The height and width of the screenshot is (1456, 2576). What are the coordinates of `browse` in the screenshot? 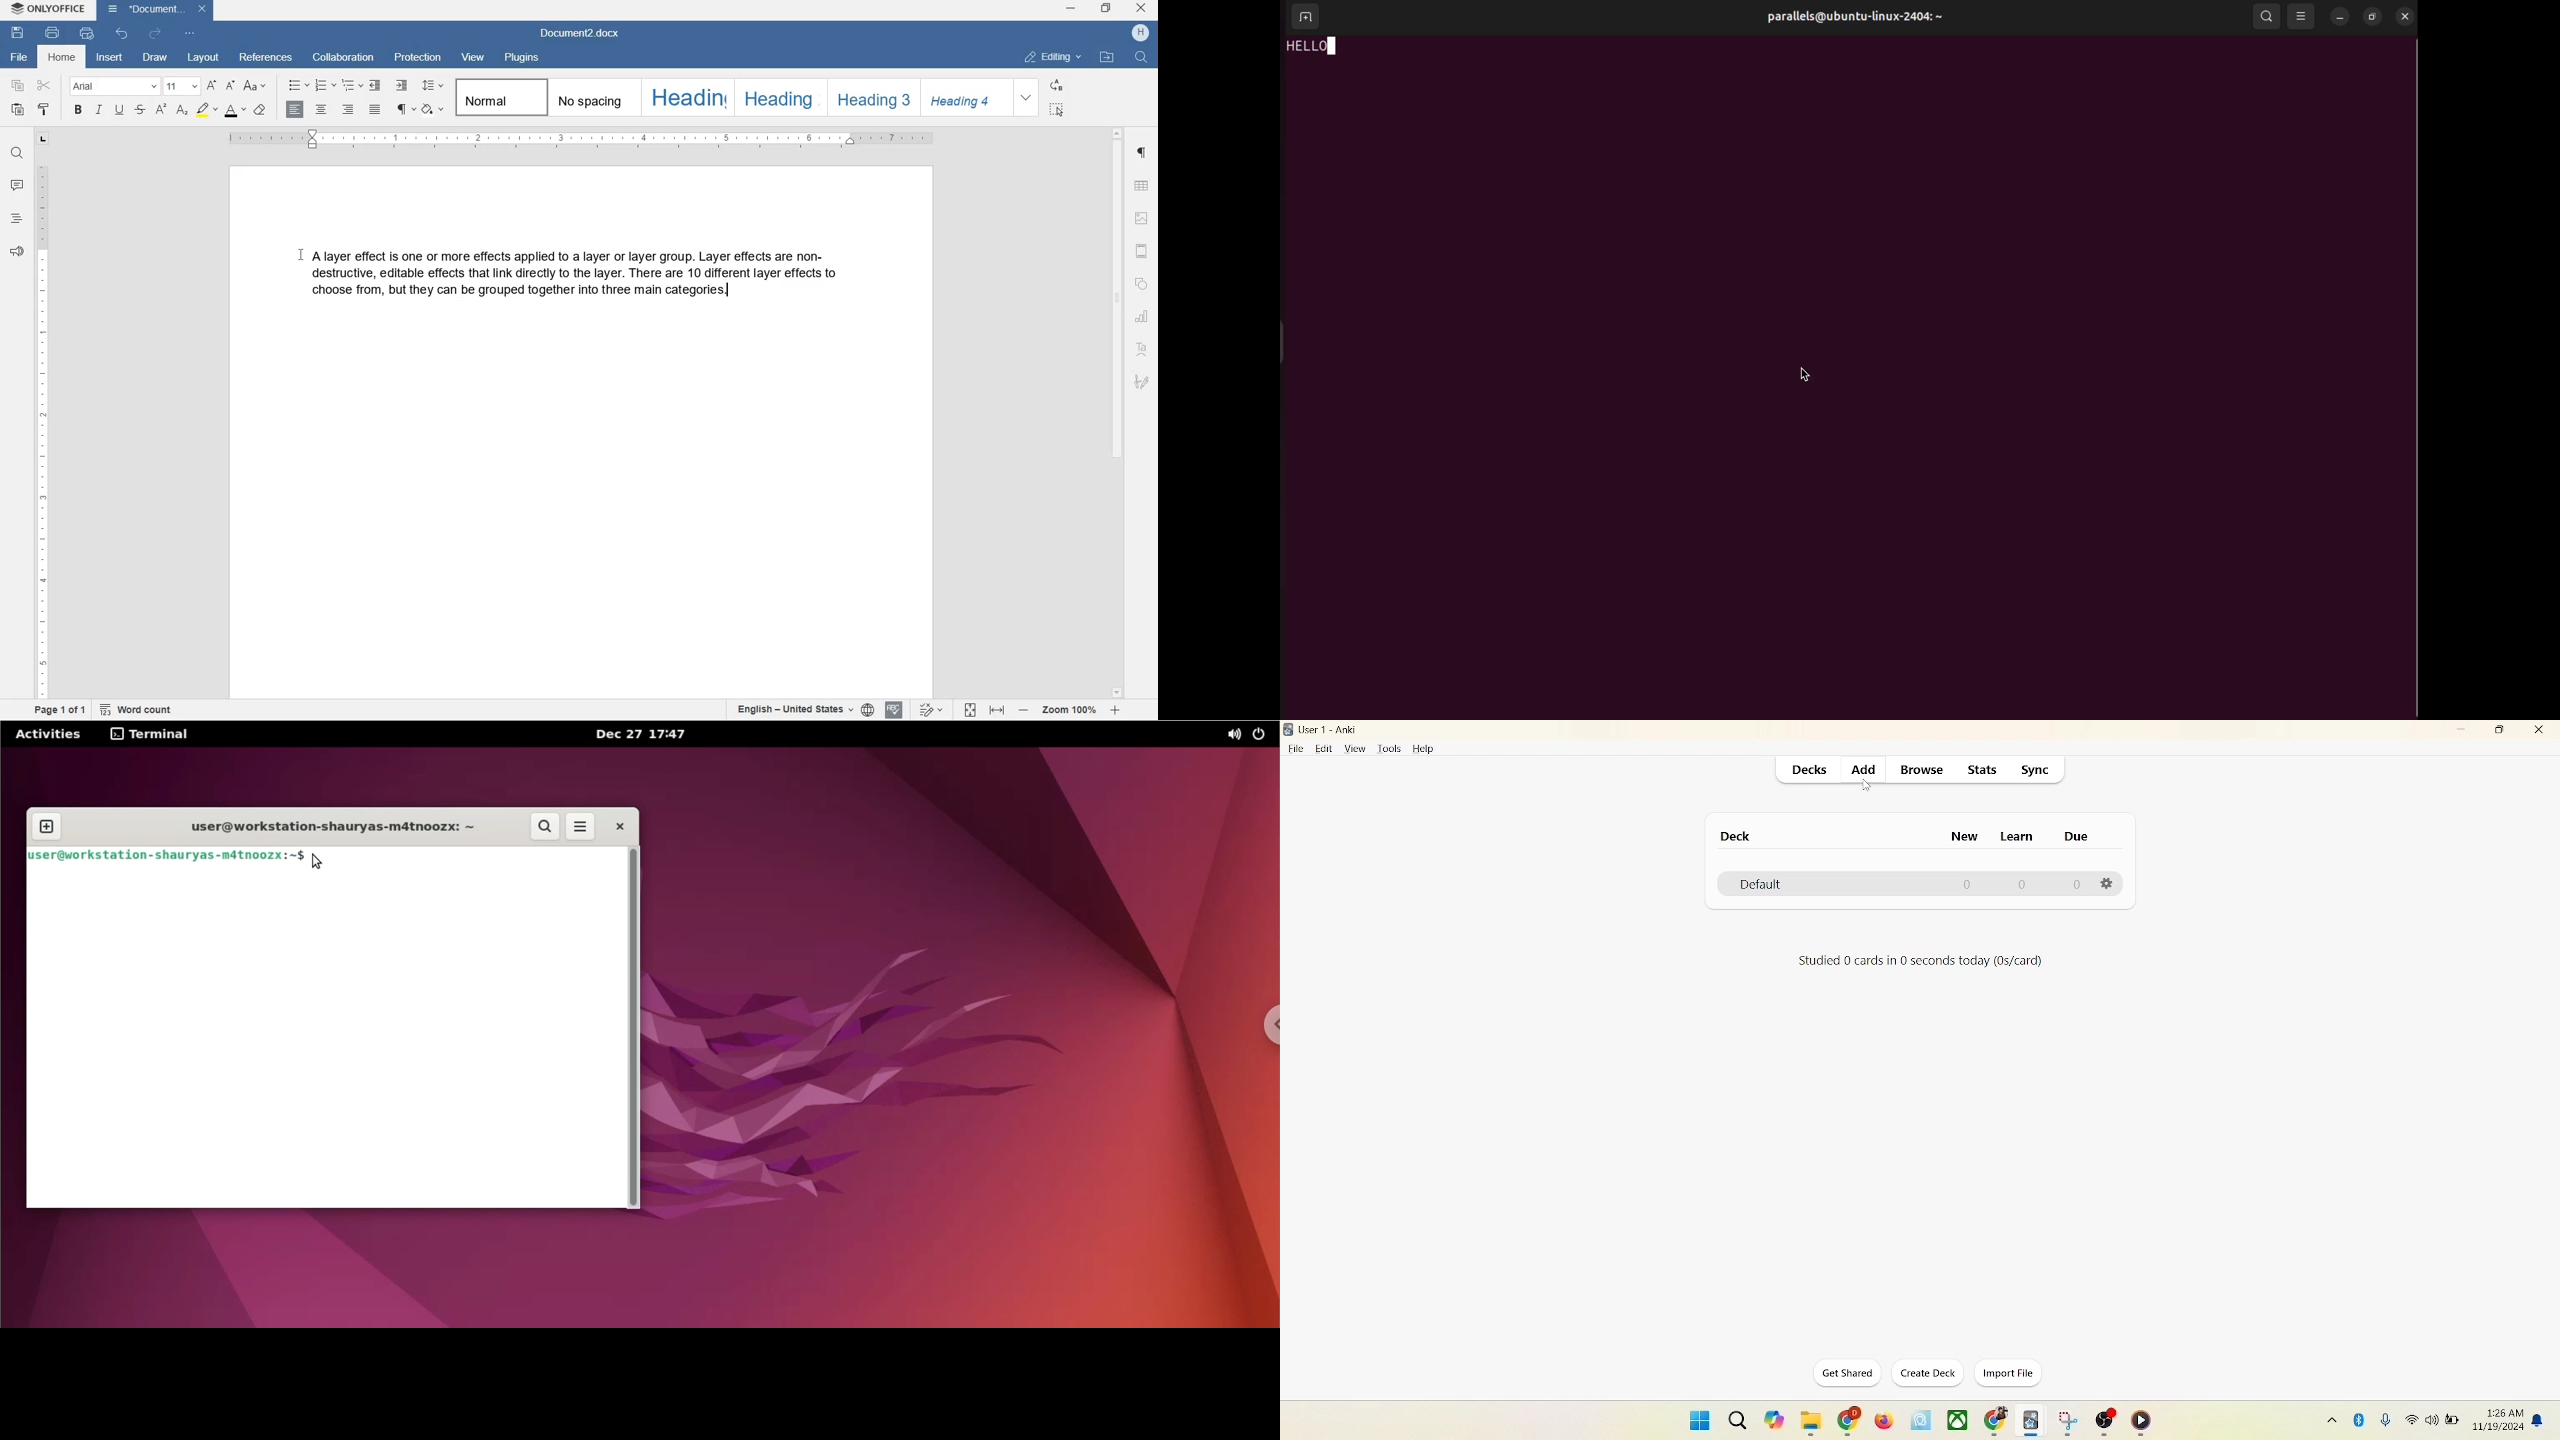 It's located at (1924, 771).